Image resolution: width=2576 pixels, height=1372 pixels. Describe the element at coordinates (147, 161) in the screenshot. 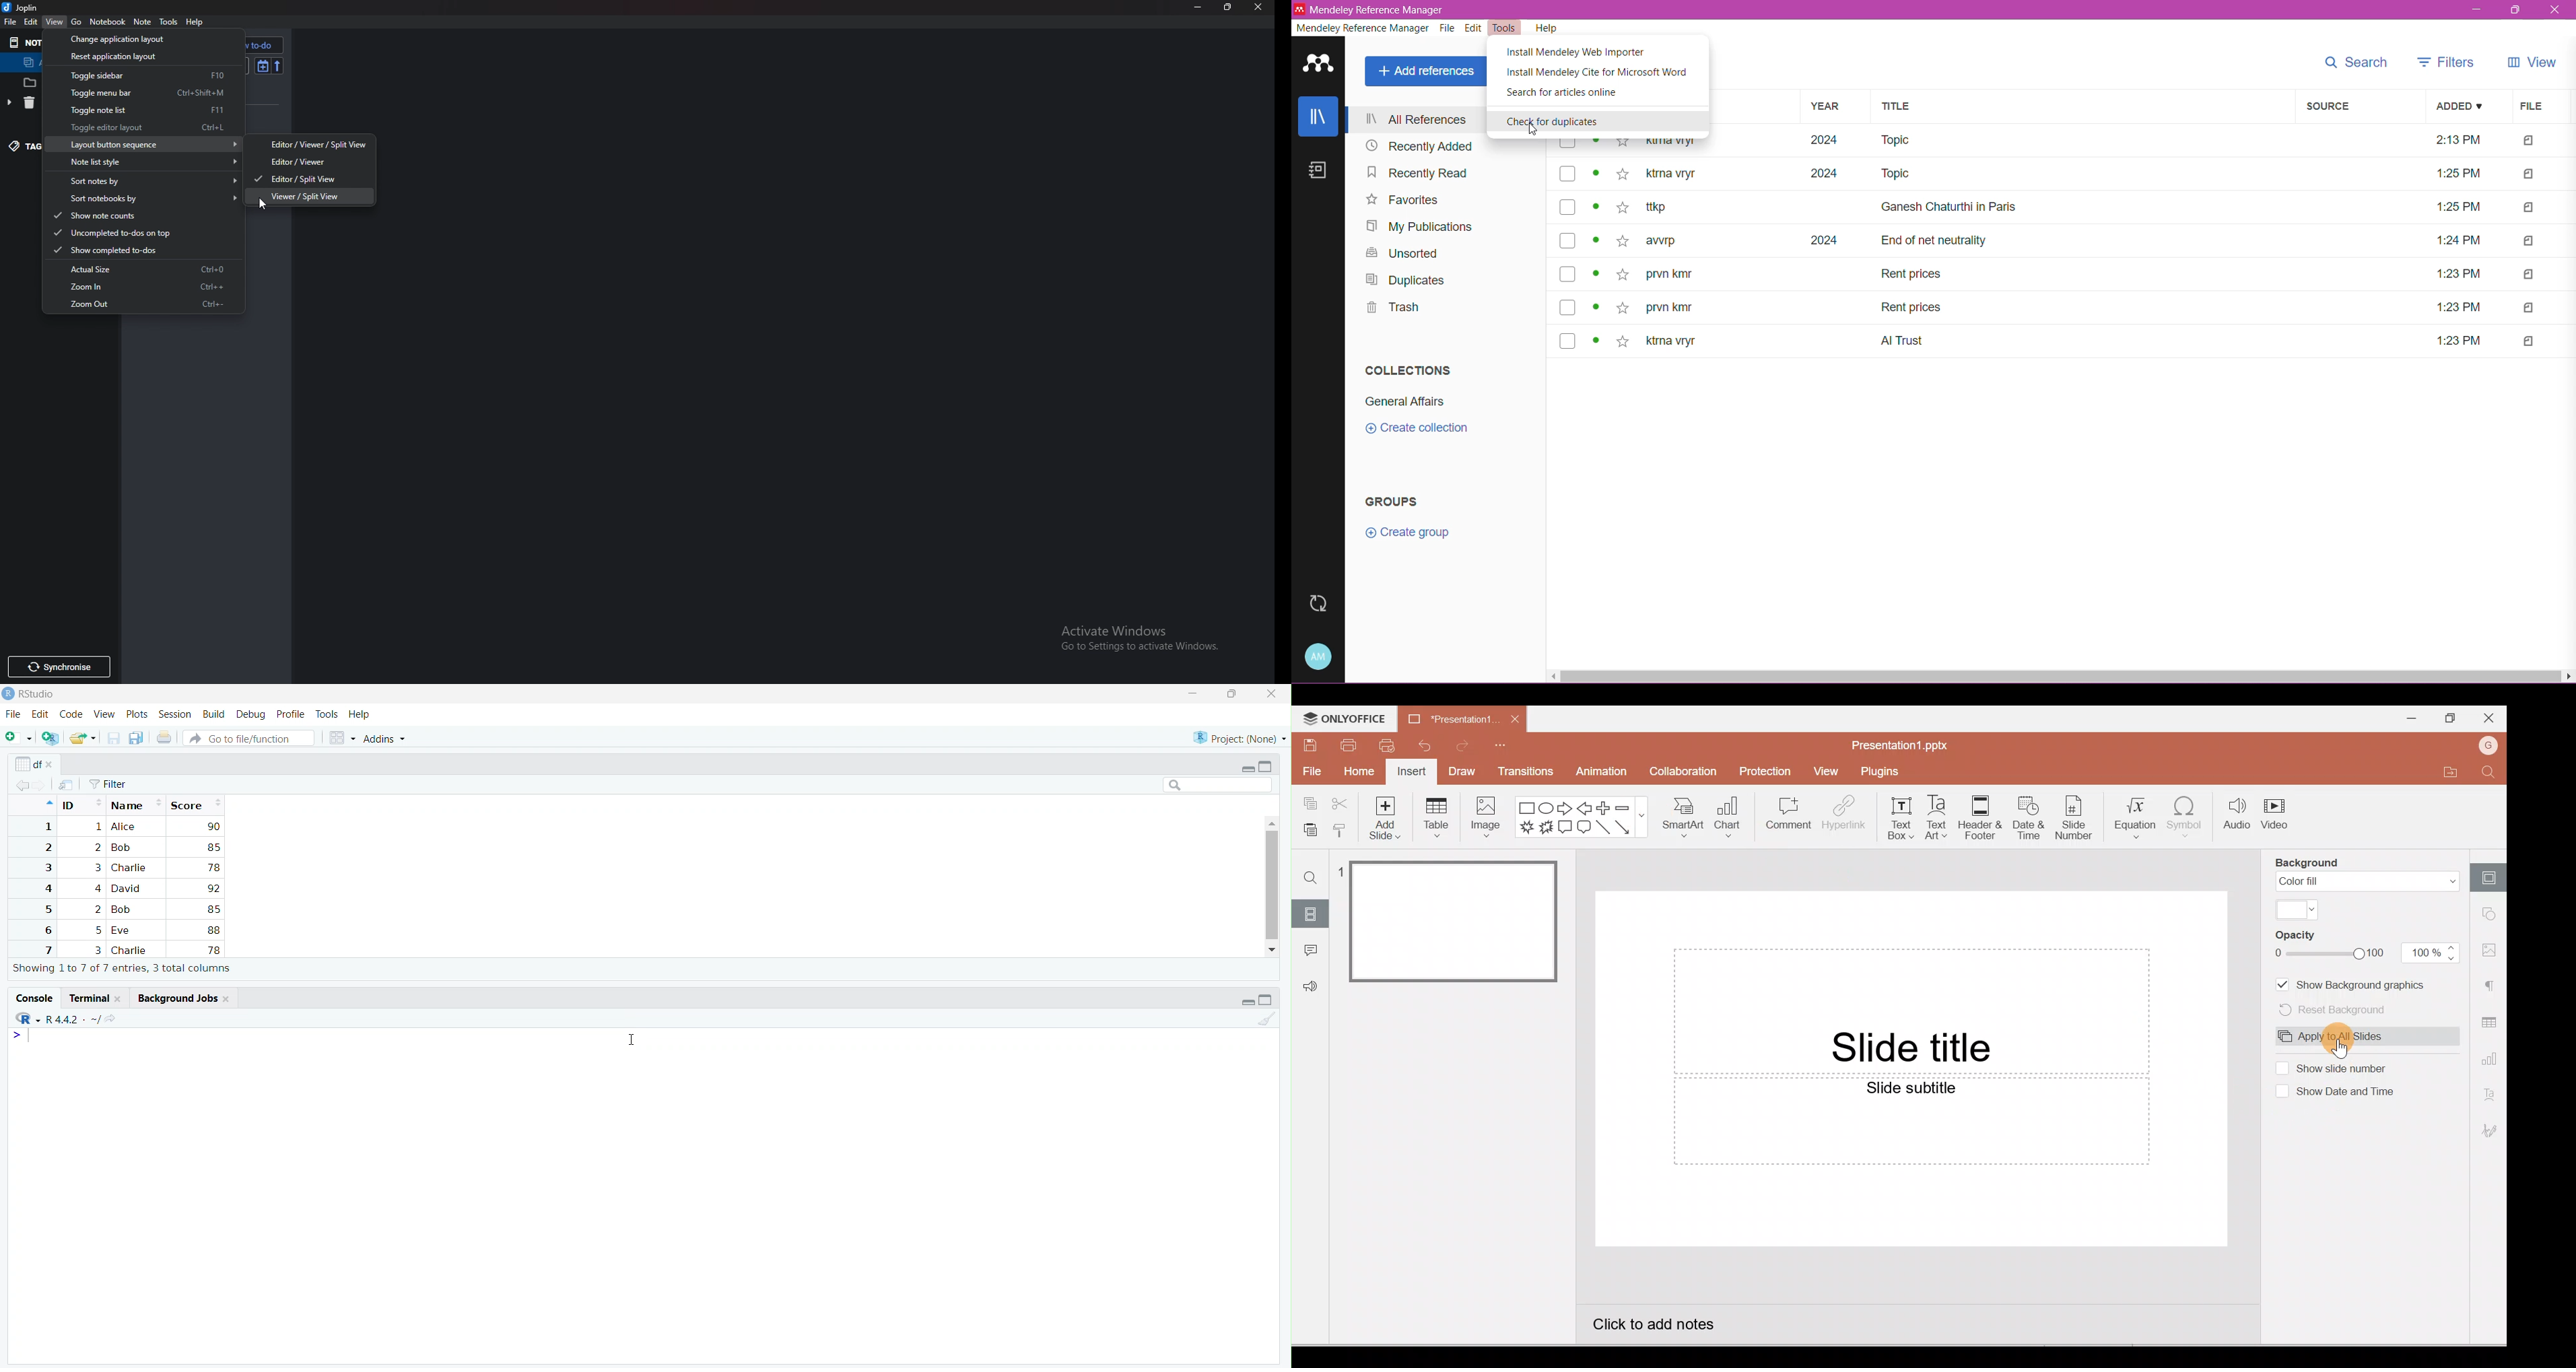

I see `Note list style` at that location.